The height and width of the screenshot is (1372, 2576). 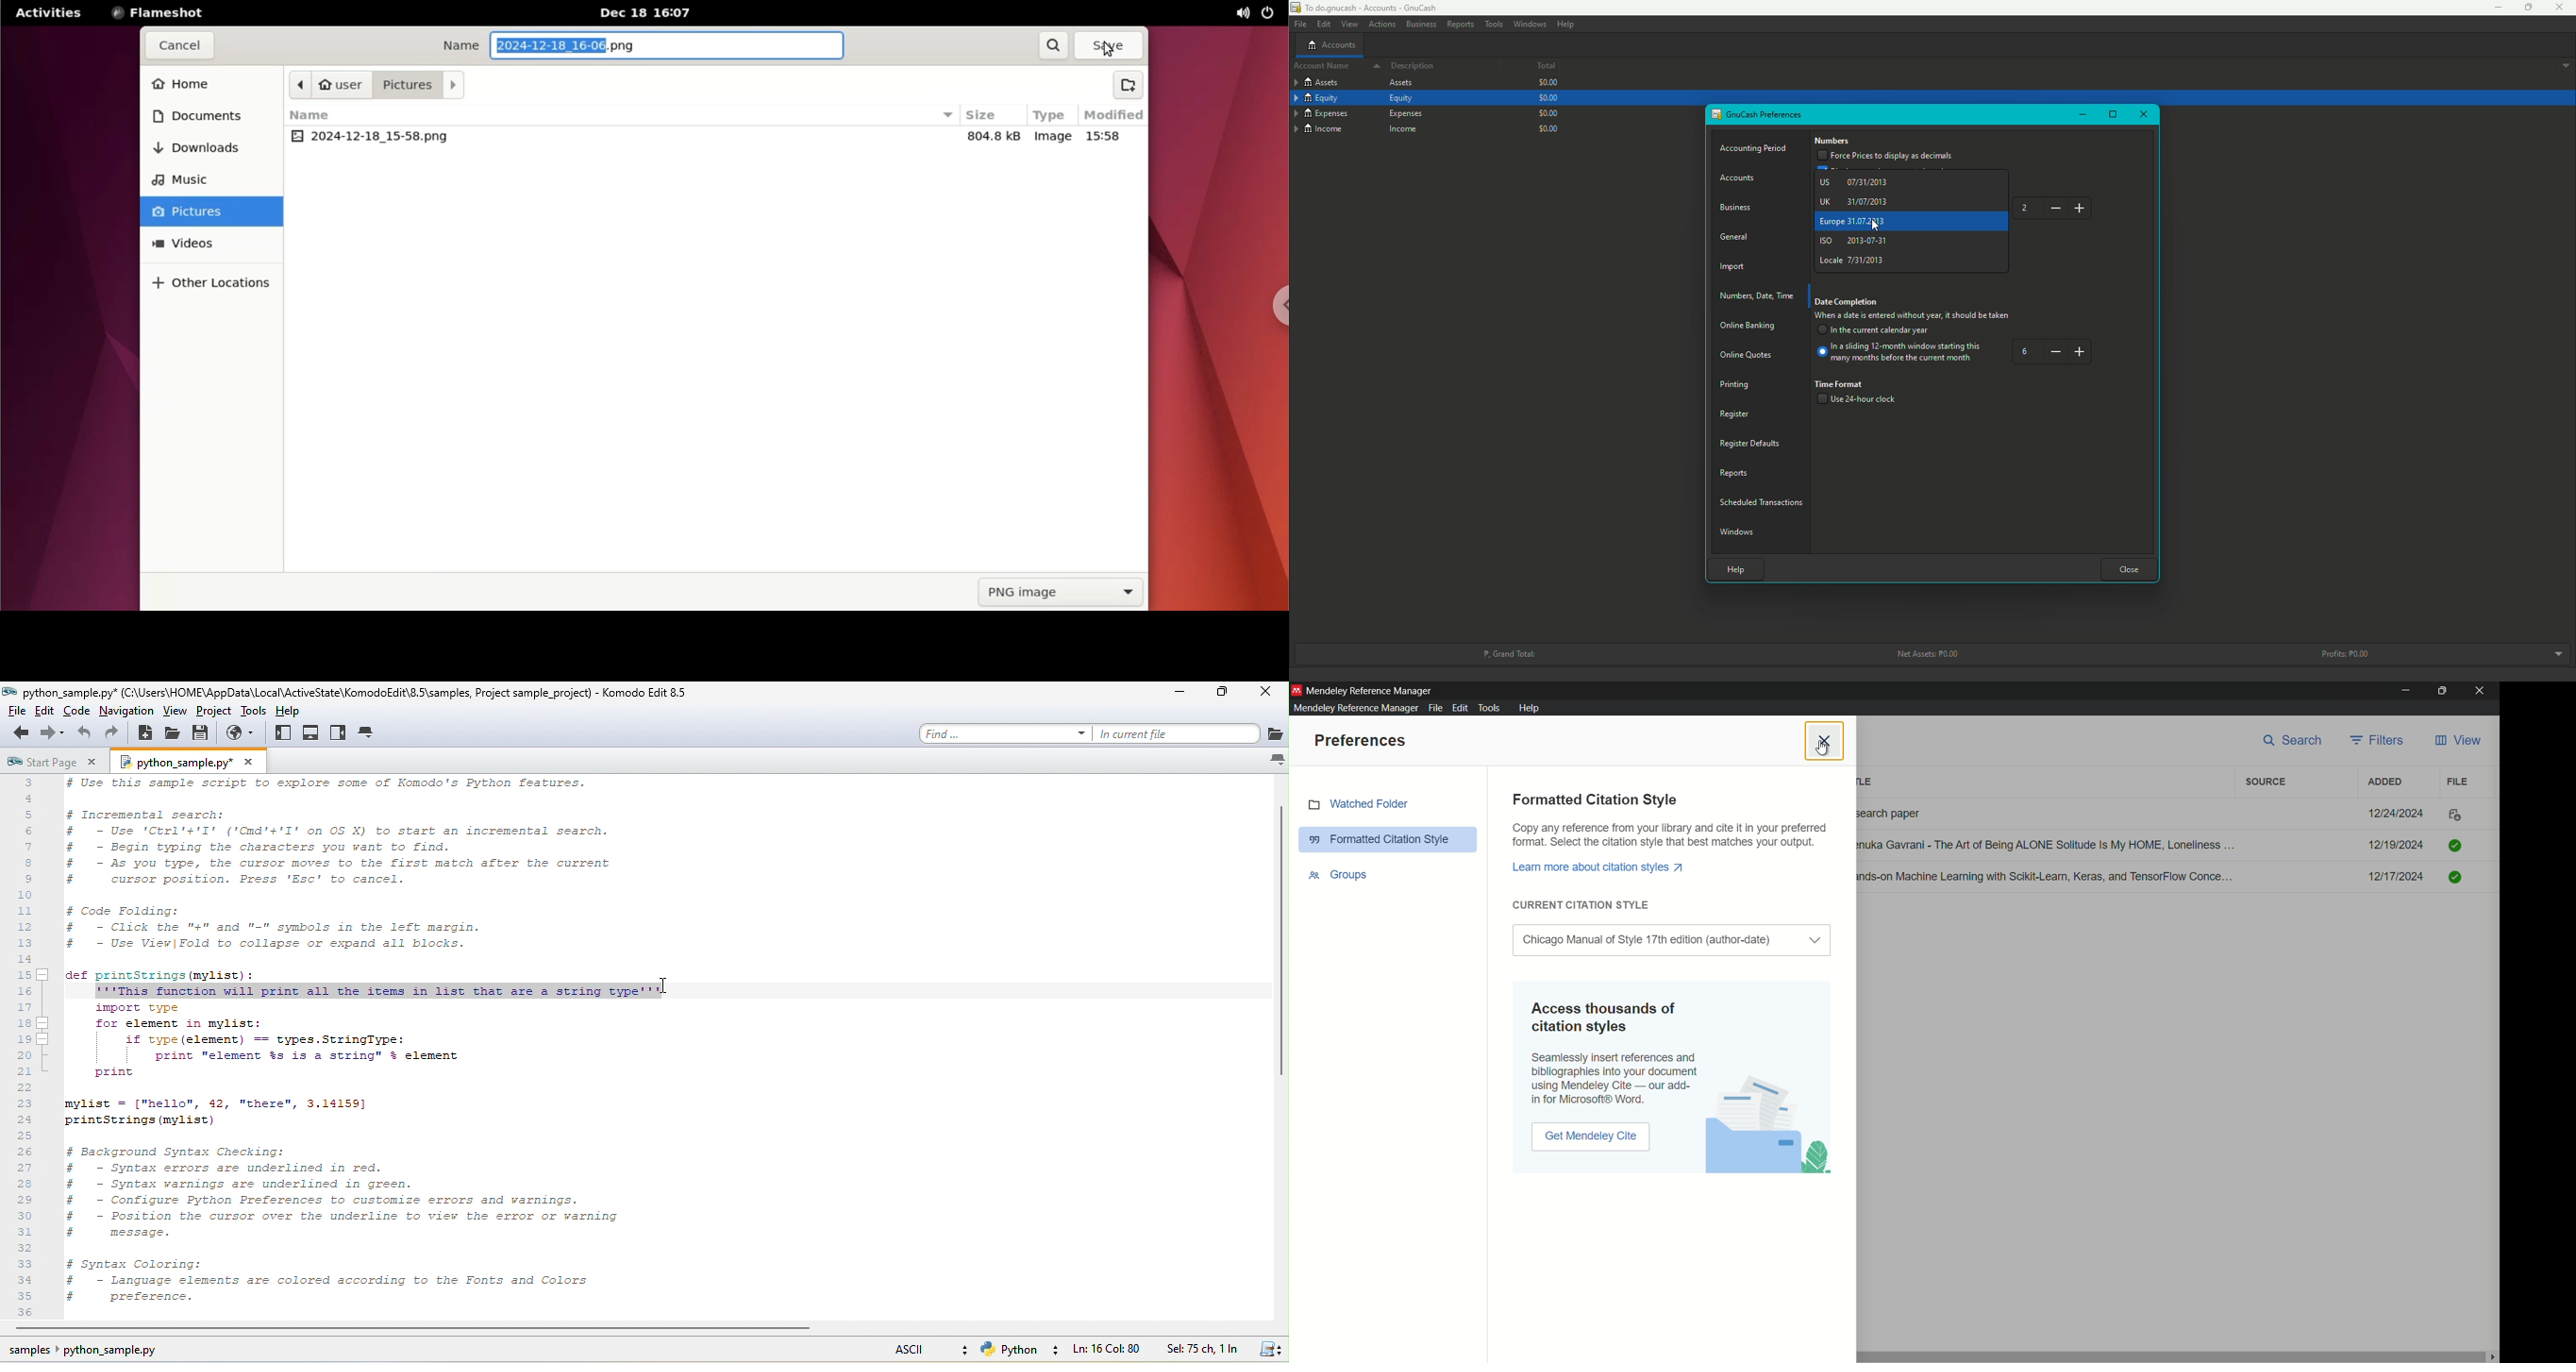 What do you see at coordinates (1670, 835) in the screenshot?
I see `text` at bounding box center [1670, 835].